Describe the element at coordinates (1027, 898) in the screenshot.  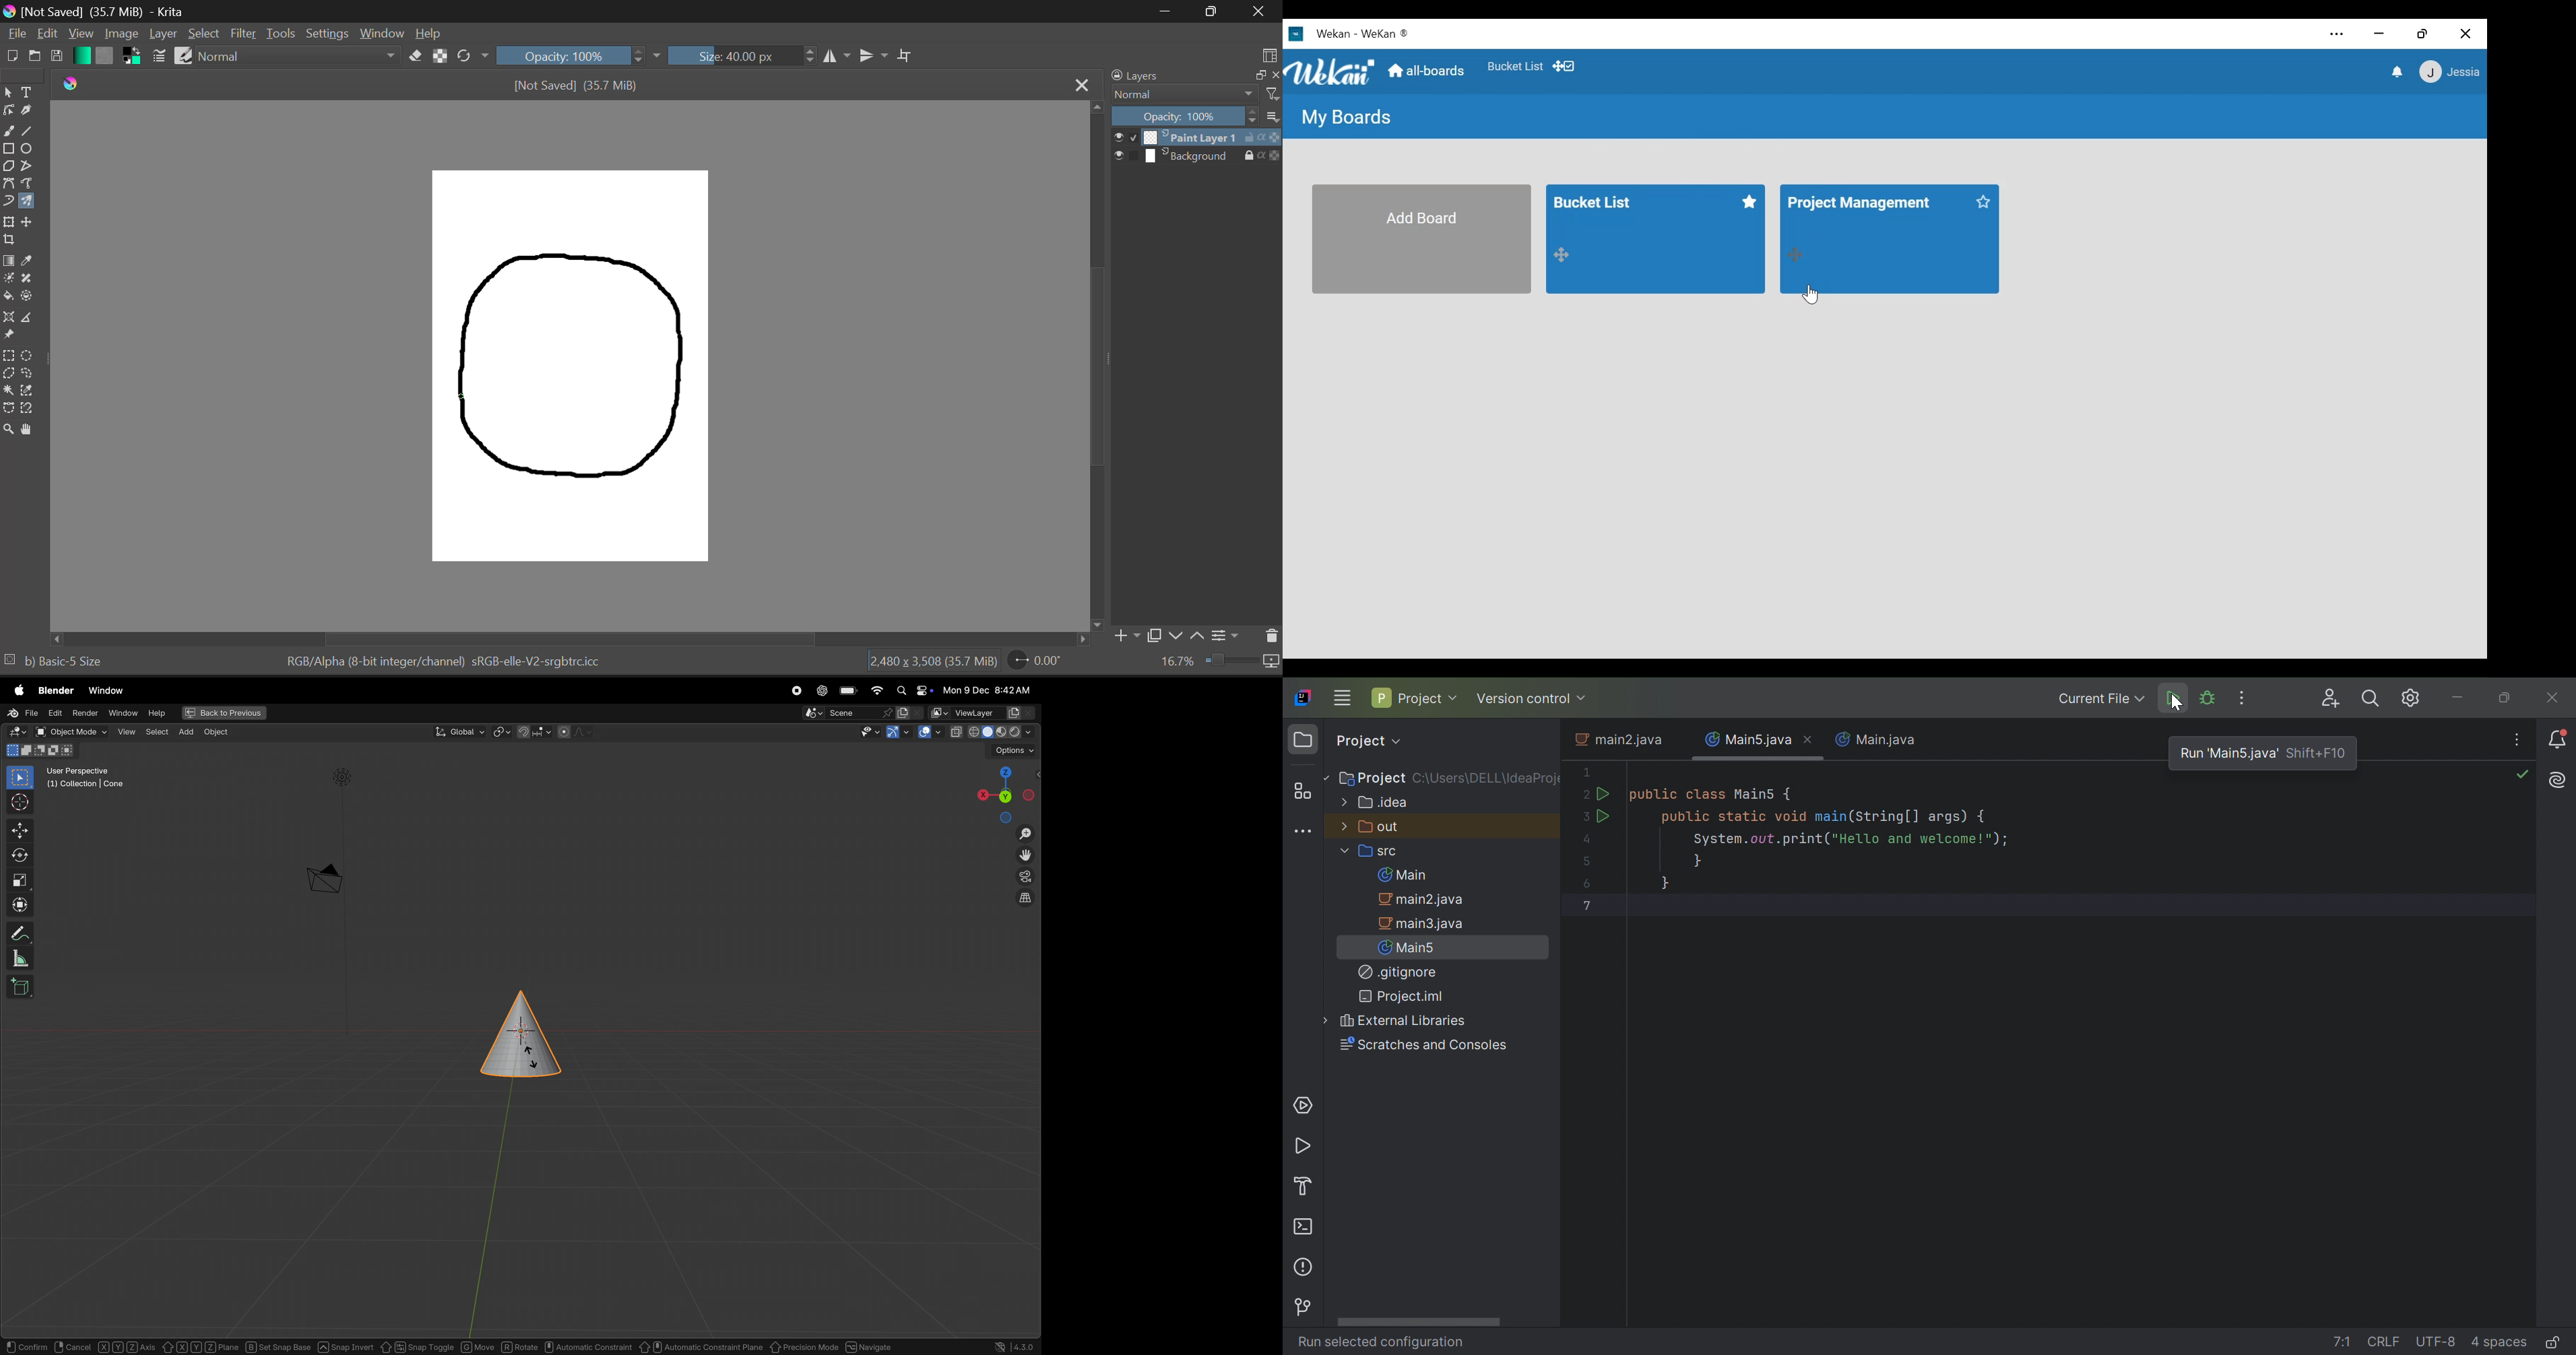
I see `orthographic projection` at that location.